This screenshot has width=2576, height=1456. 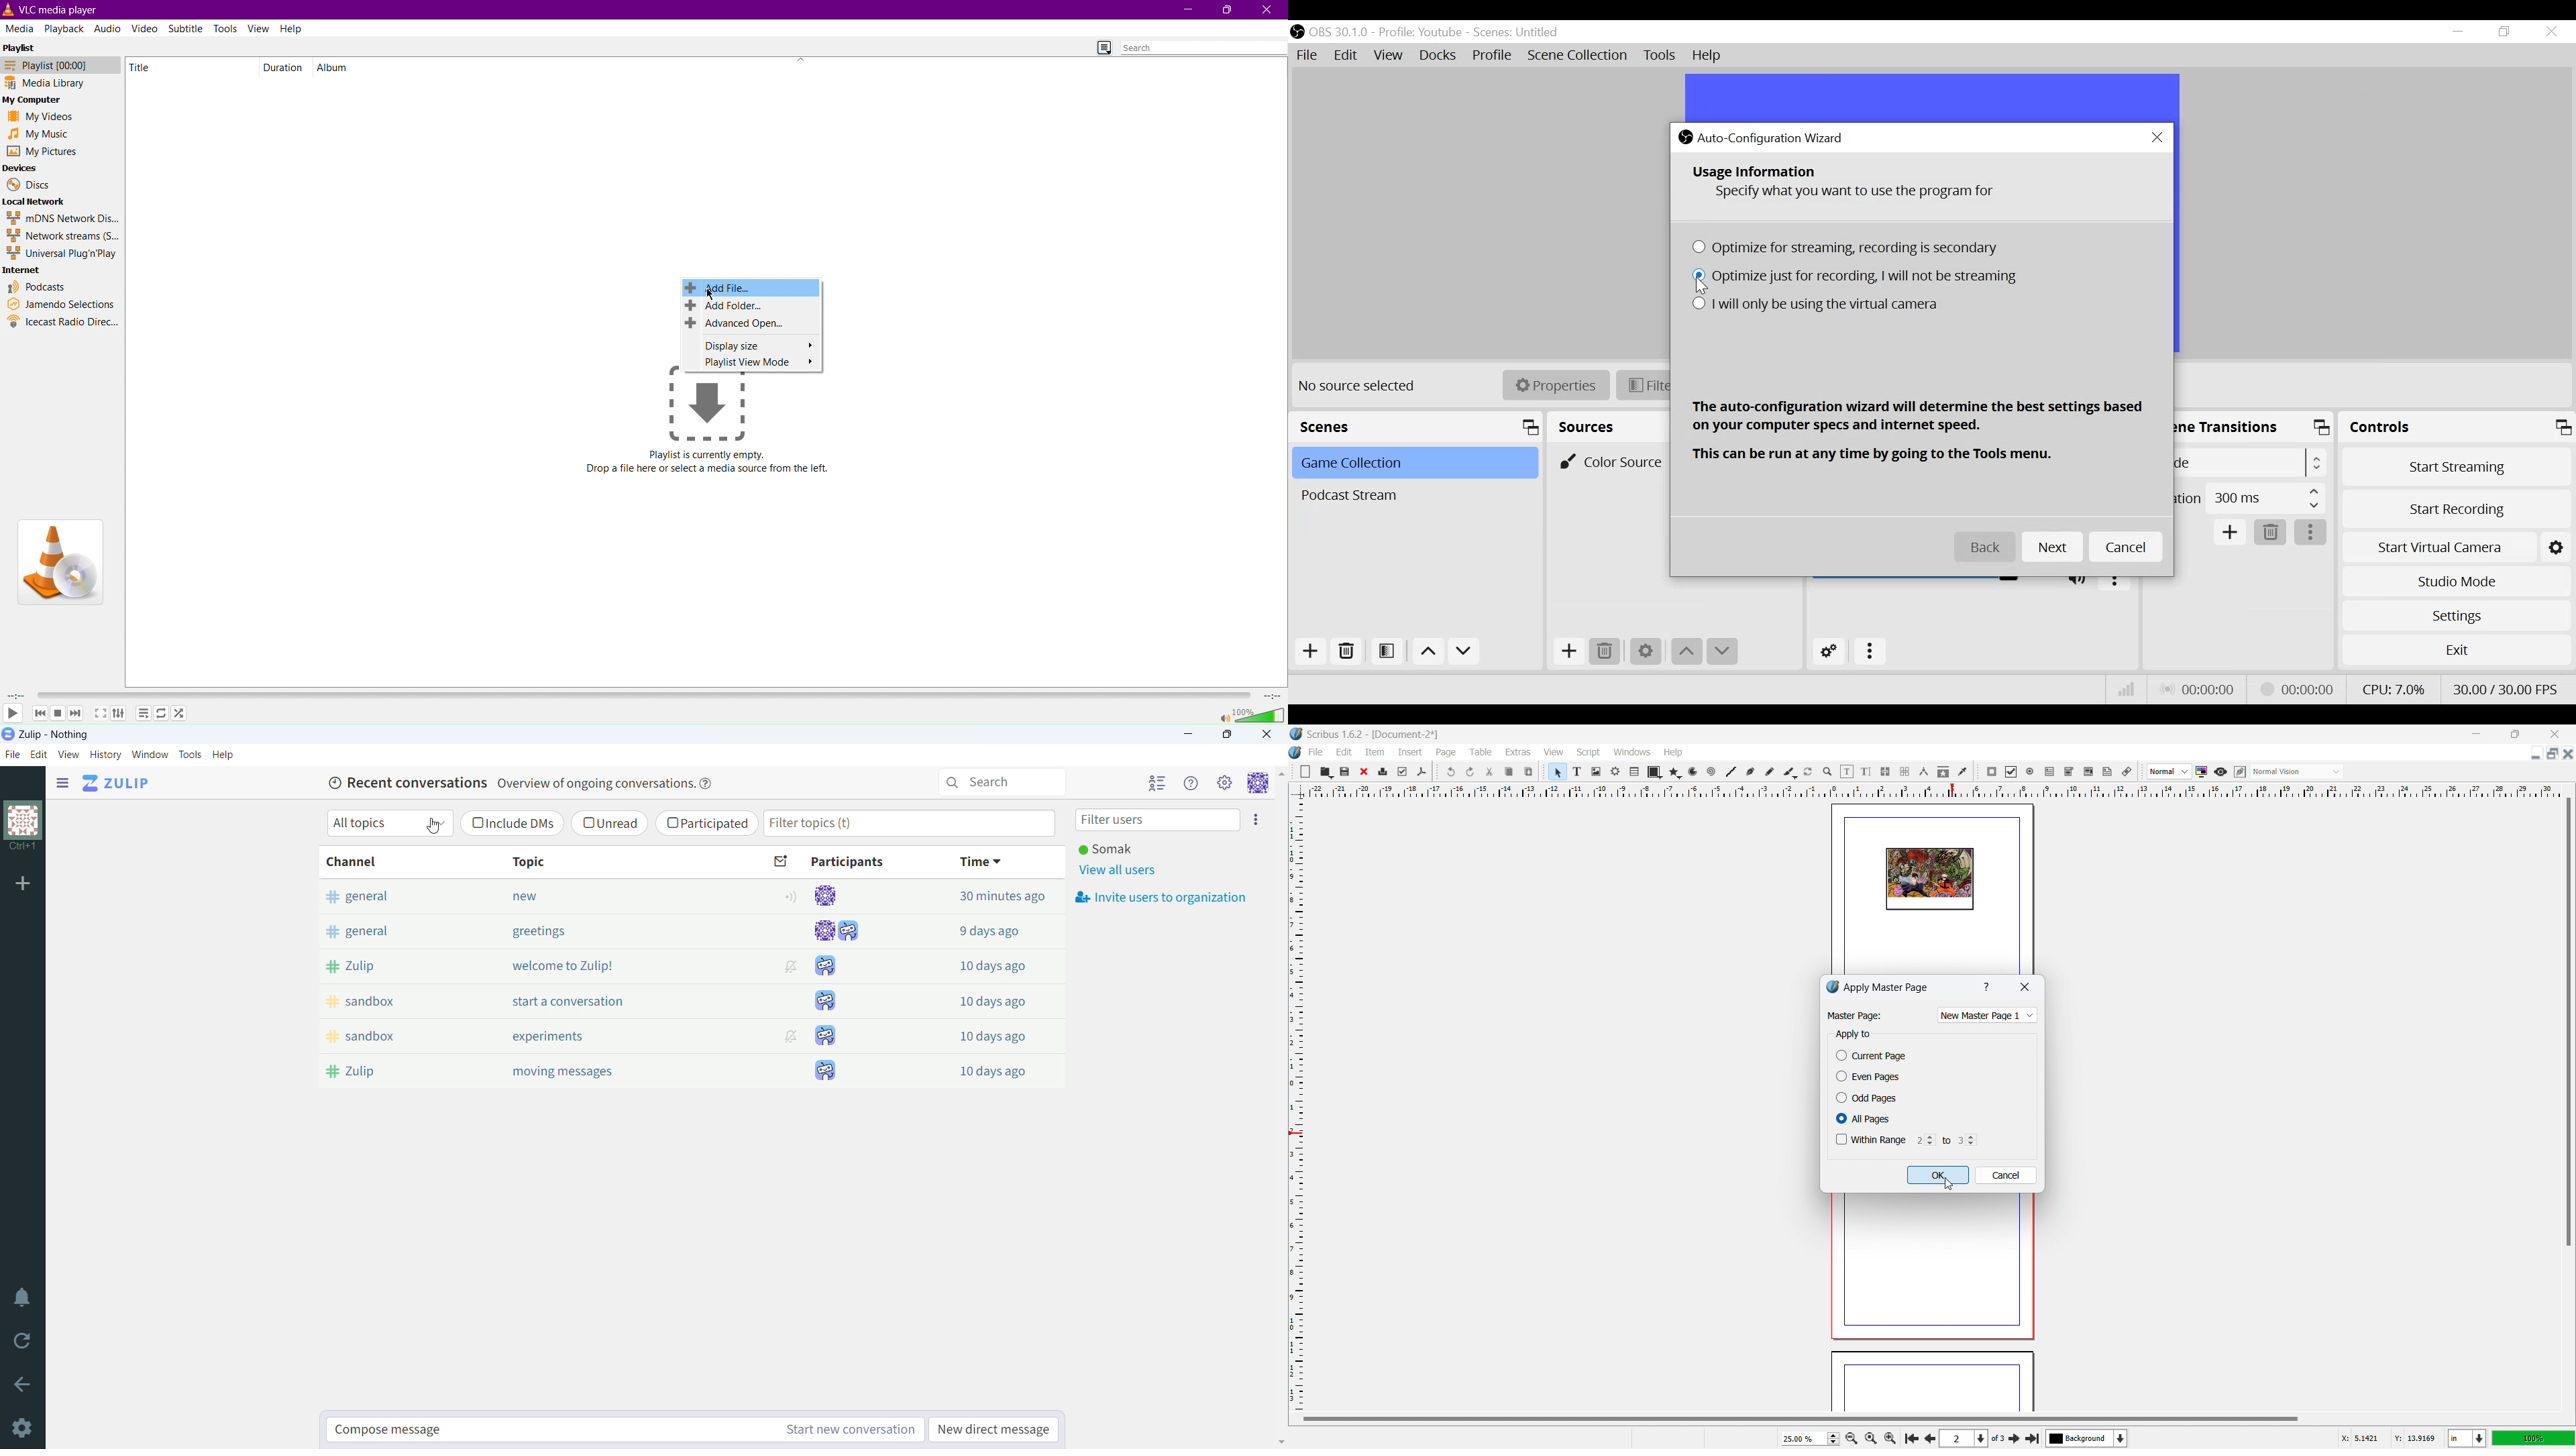 I want to click on image frame, so click(x=1596, y=771).